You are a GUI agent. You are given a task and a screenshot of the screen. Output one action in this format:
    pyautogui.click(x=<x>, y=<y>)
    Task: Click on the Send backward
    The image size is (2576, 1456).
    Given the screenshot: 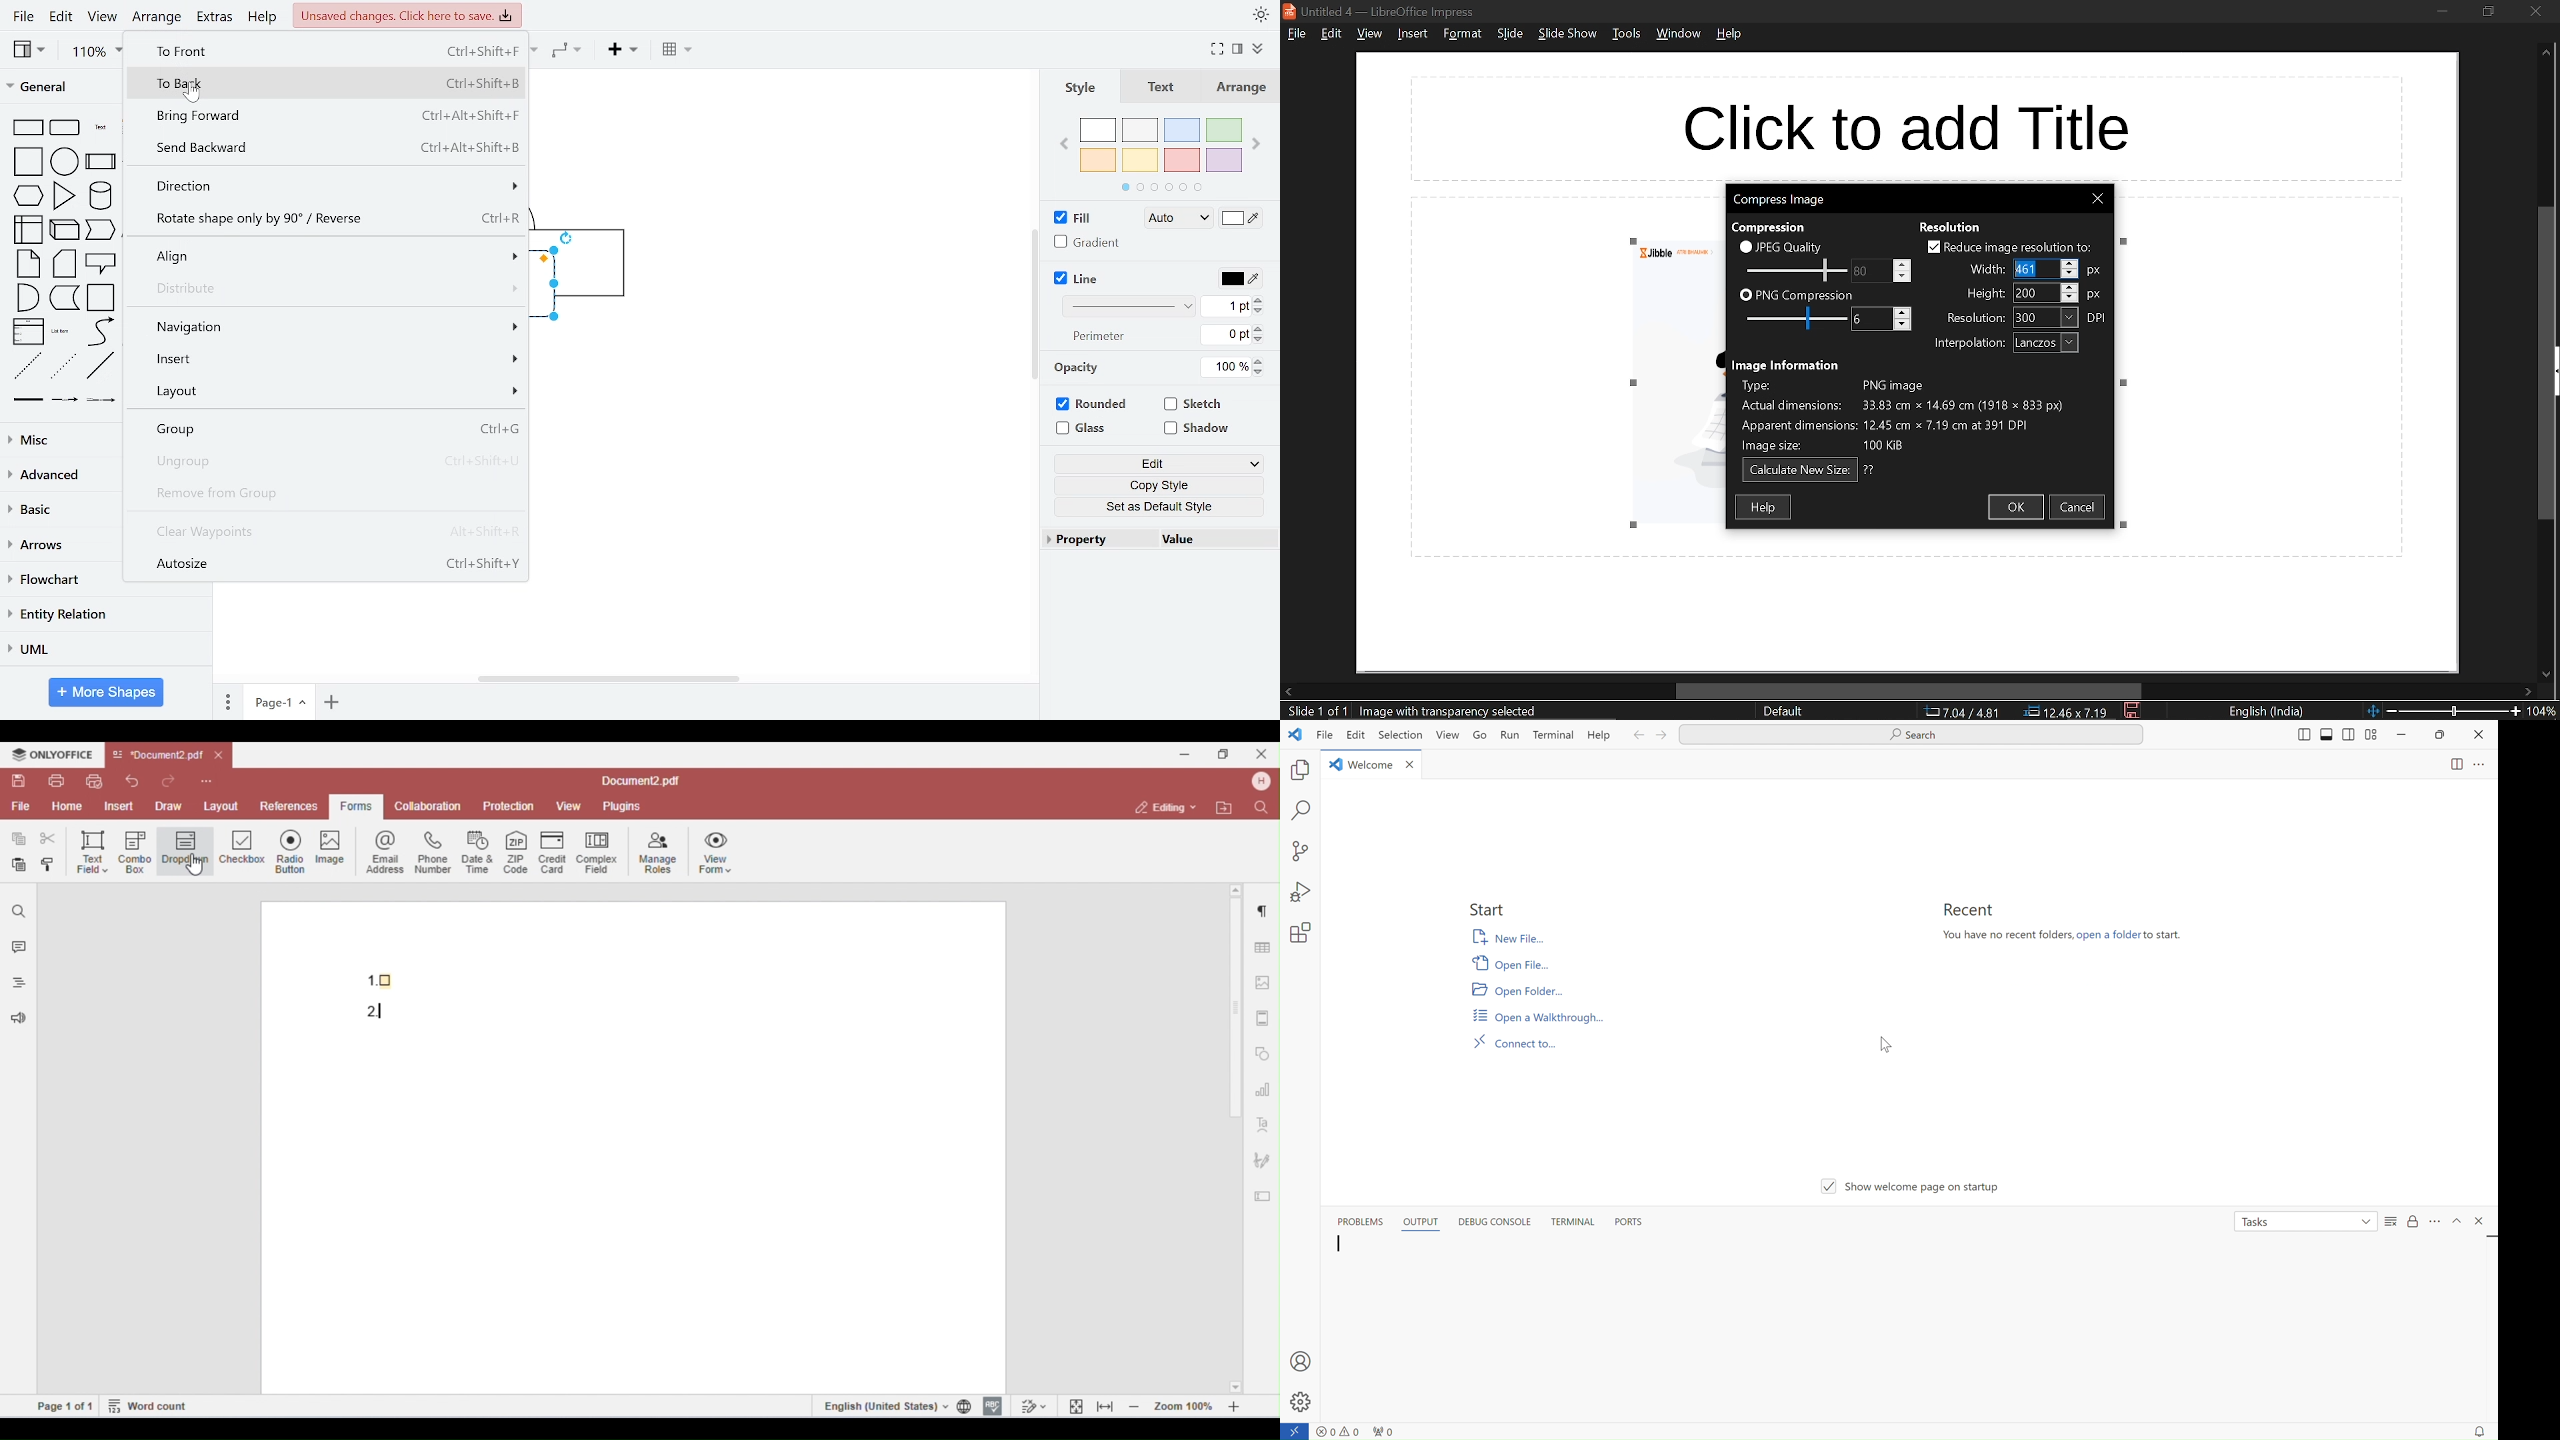 What is the action you would take?
    pyautogui.click(x=335, y=149)
    